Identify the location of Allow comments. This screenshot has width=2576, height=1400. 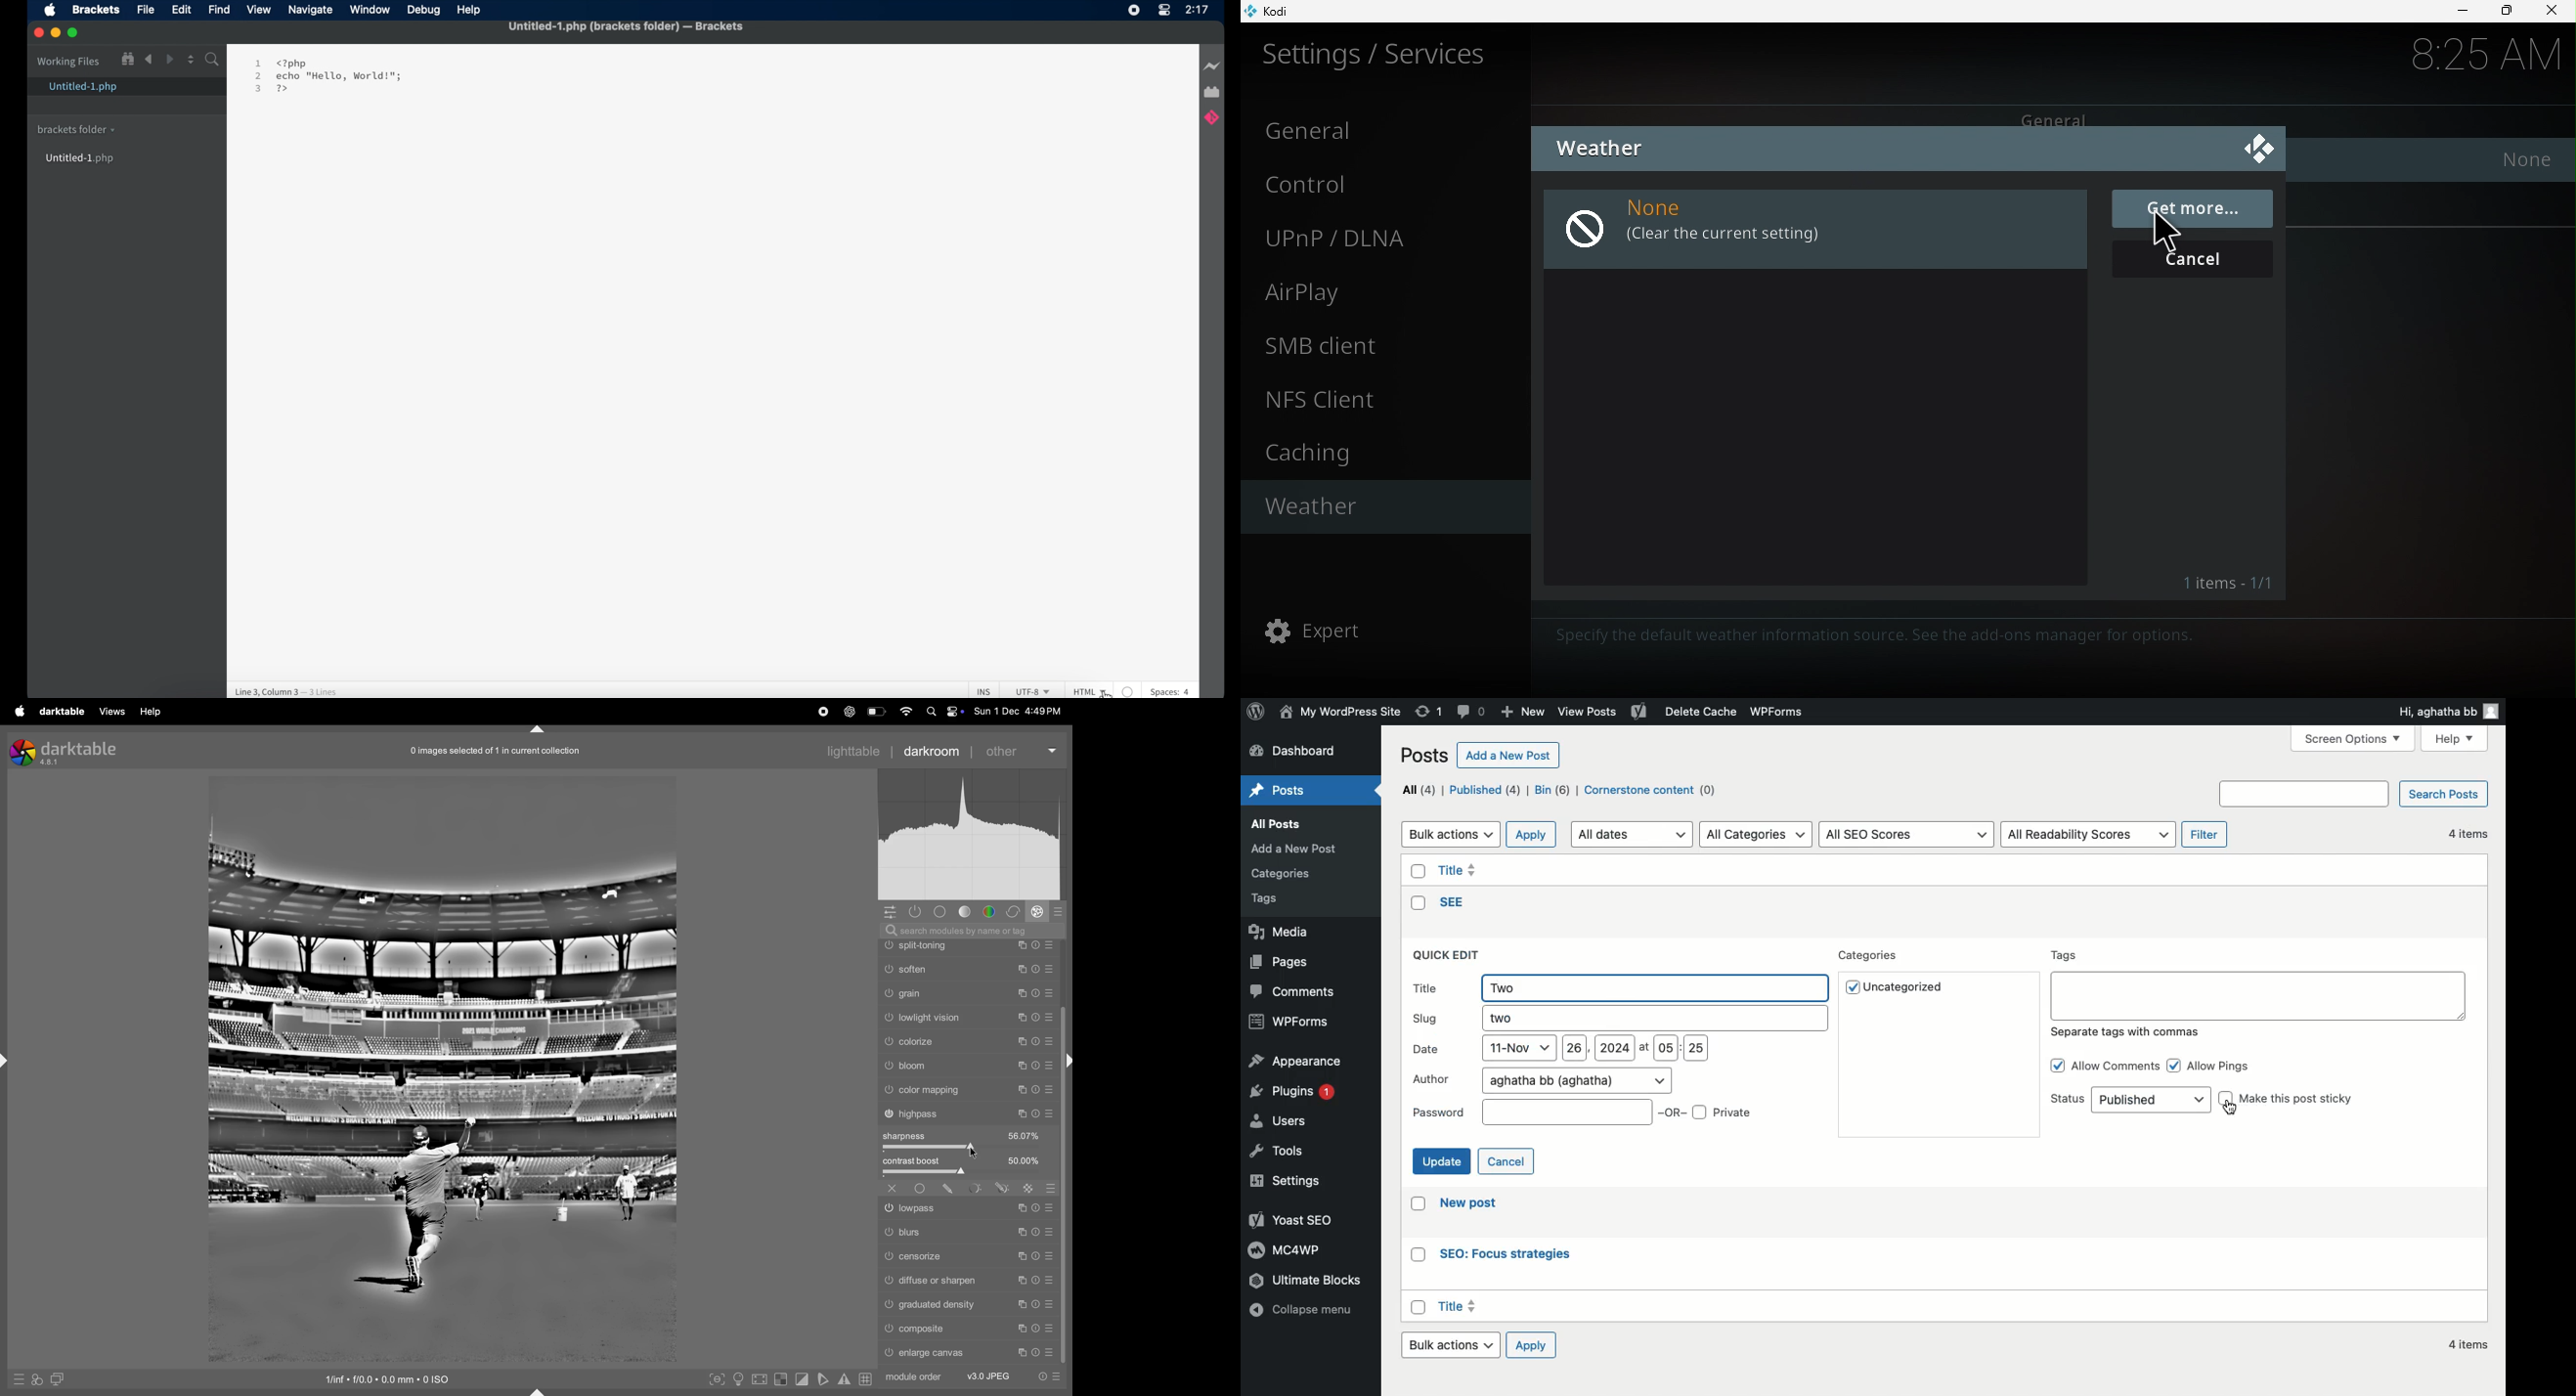
(2104, 1065).